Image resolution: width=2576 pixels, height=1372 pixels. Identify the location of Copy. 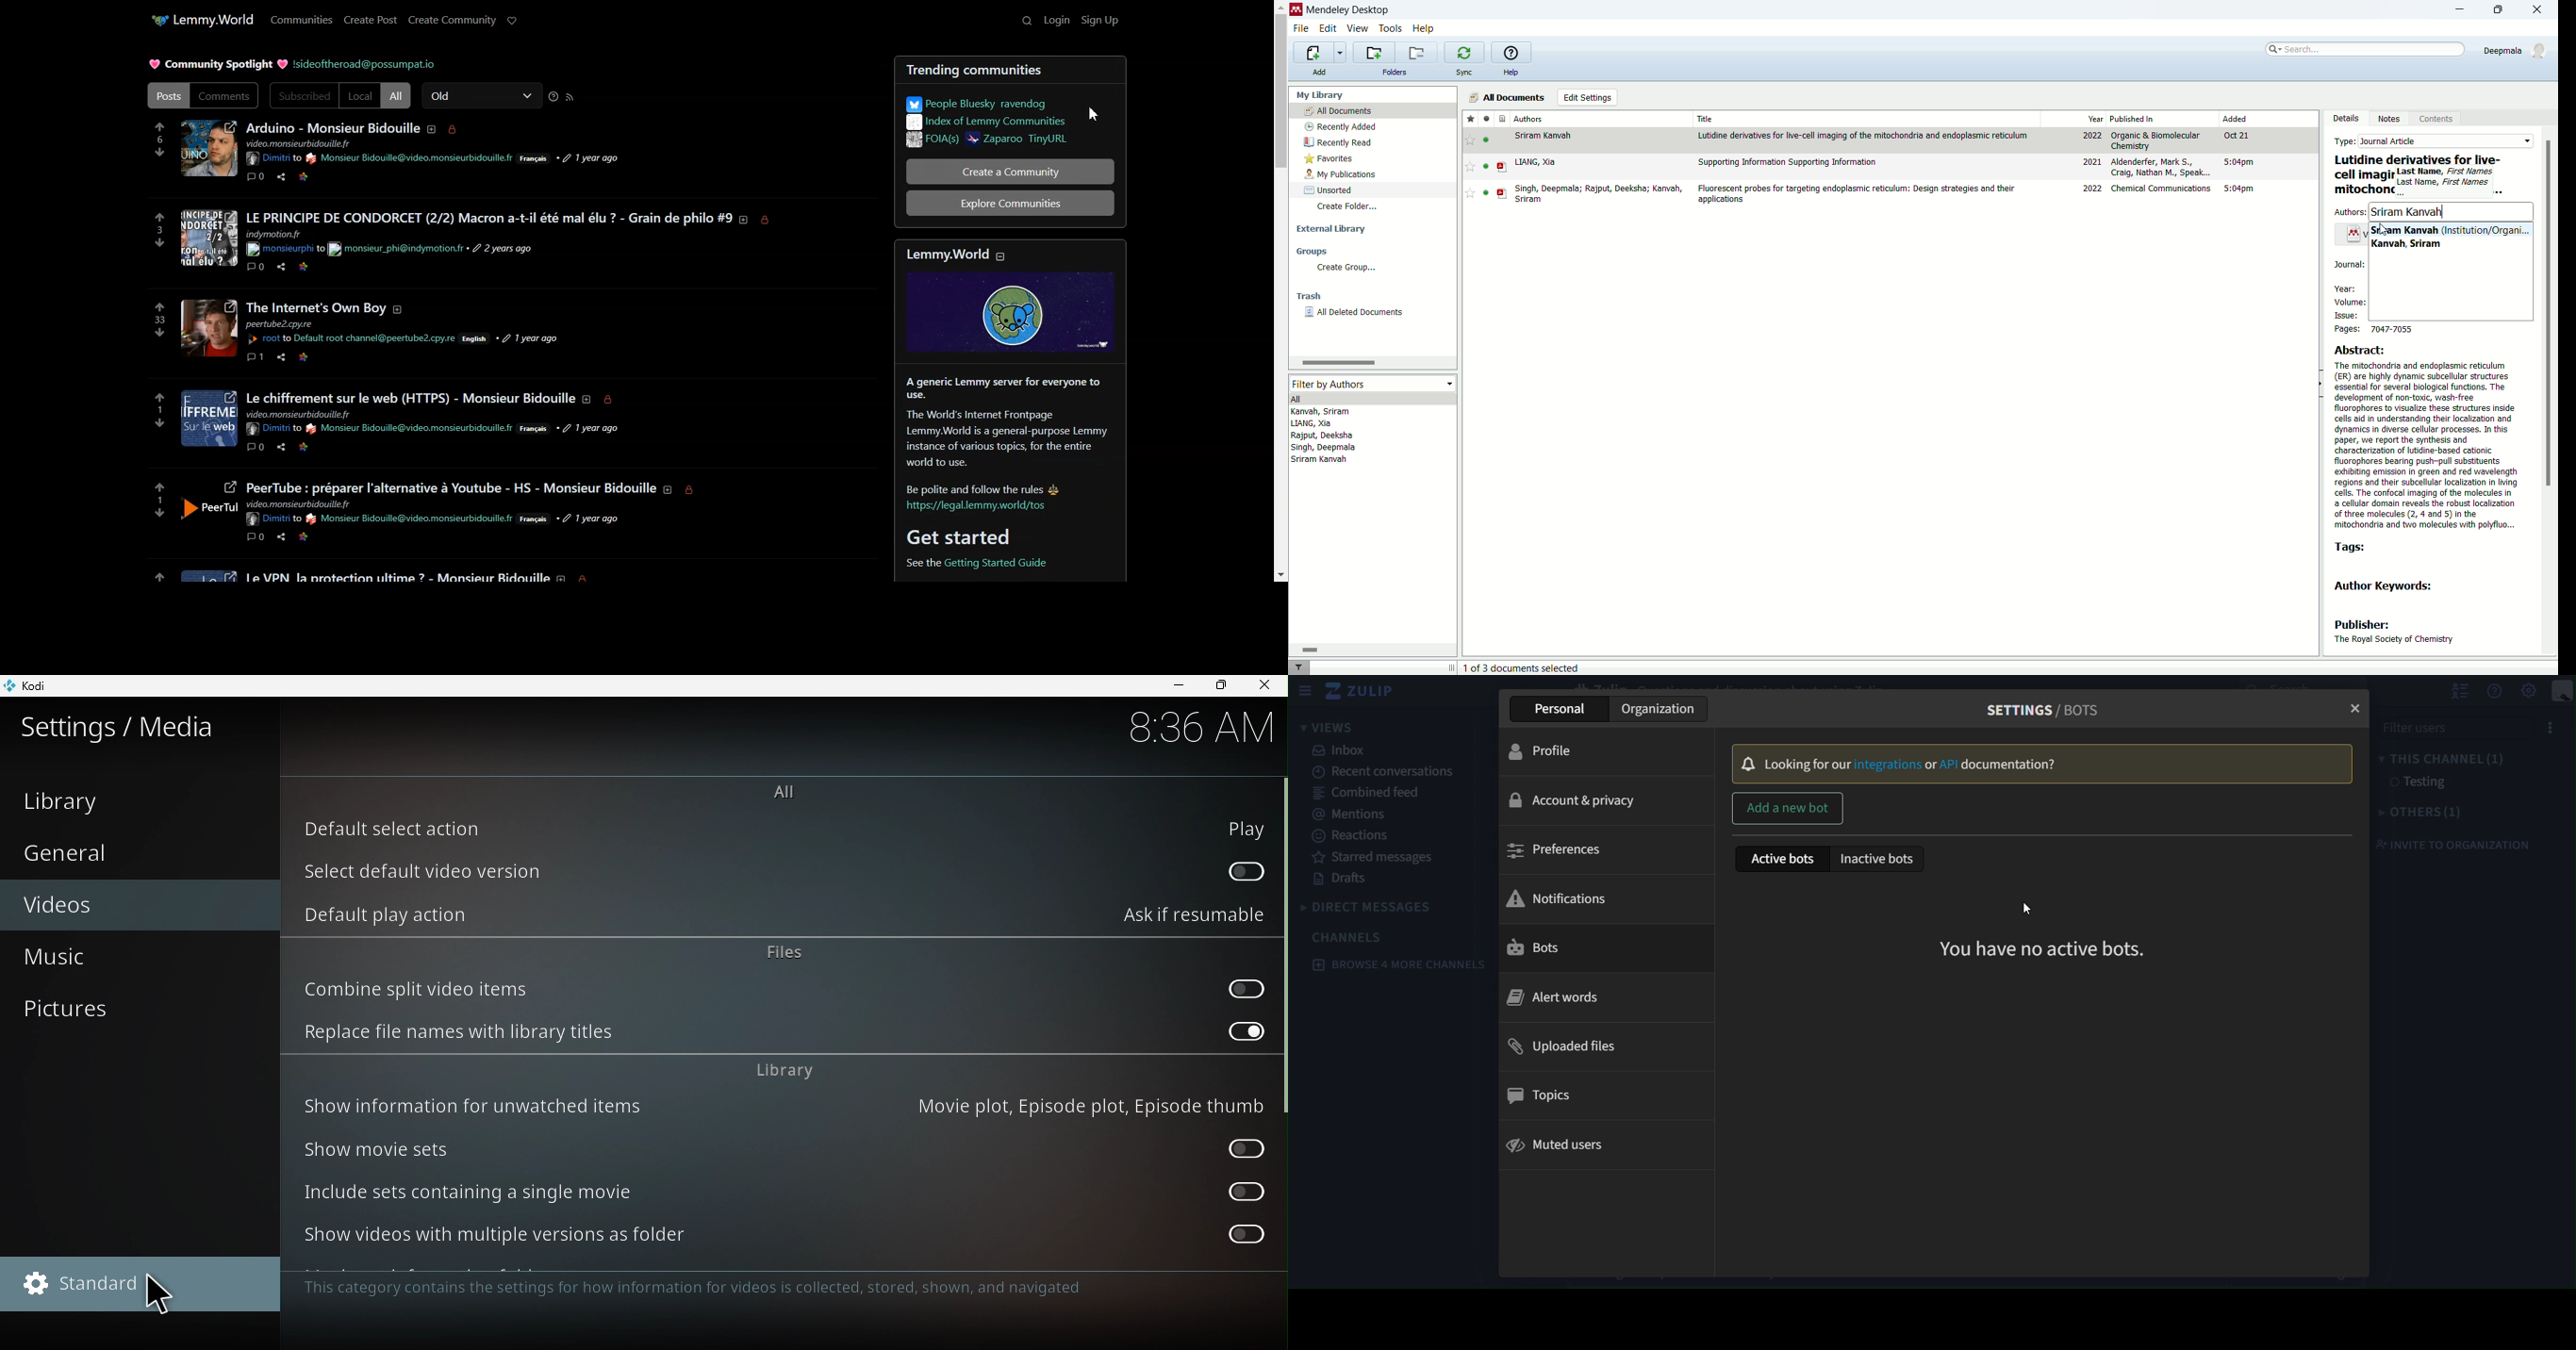
(353, 178).